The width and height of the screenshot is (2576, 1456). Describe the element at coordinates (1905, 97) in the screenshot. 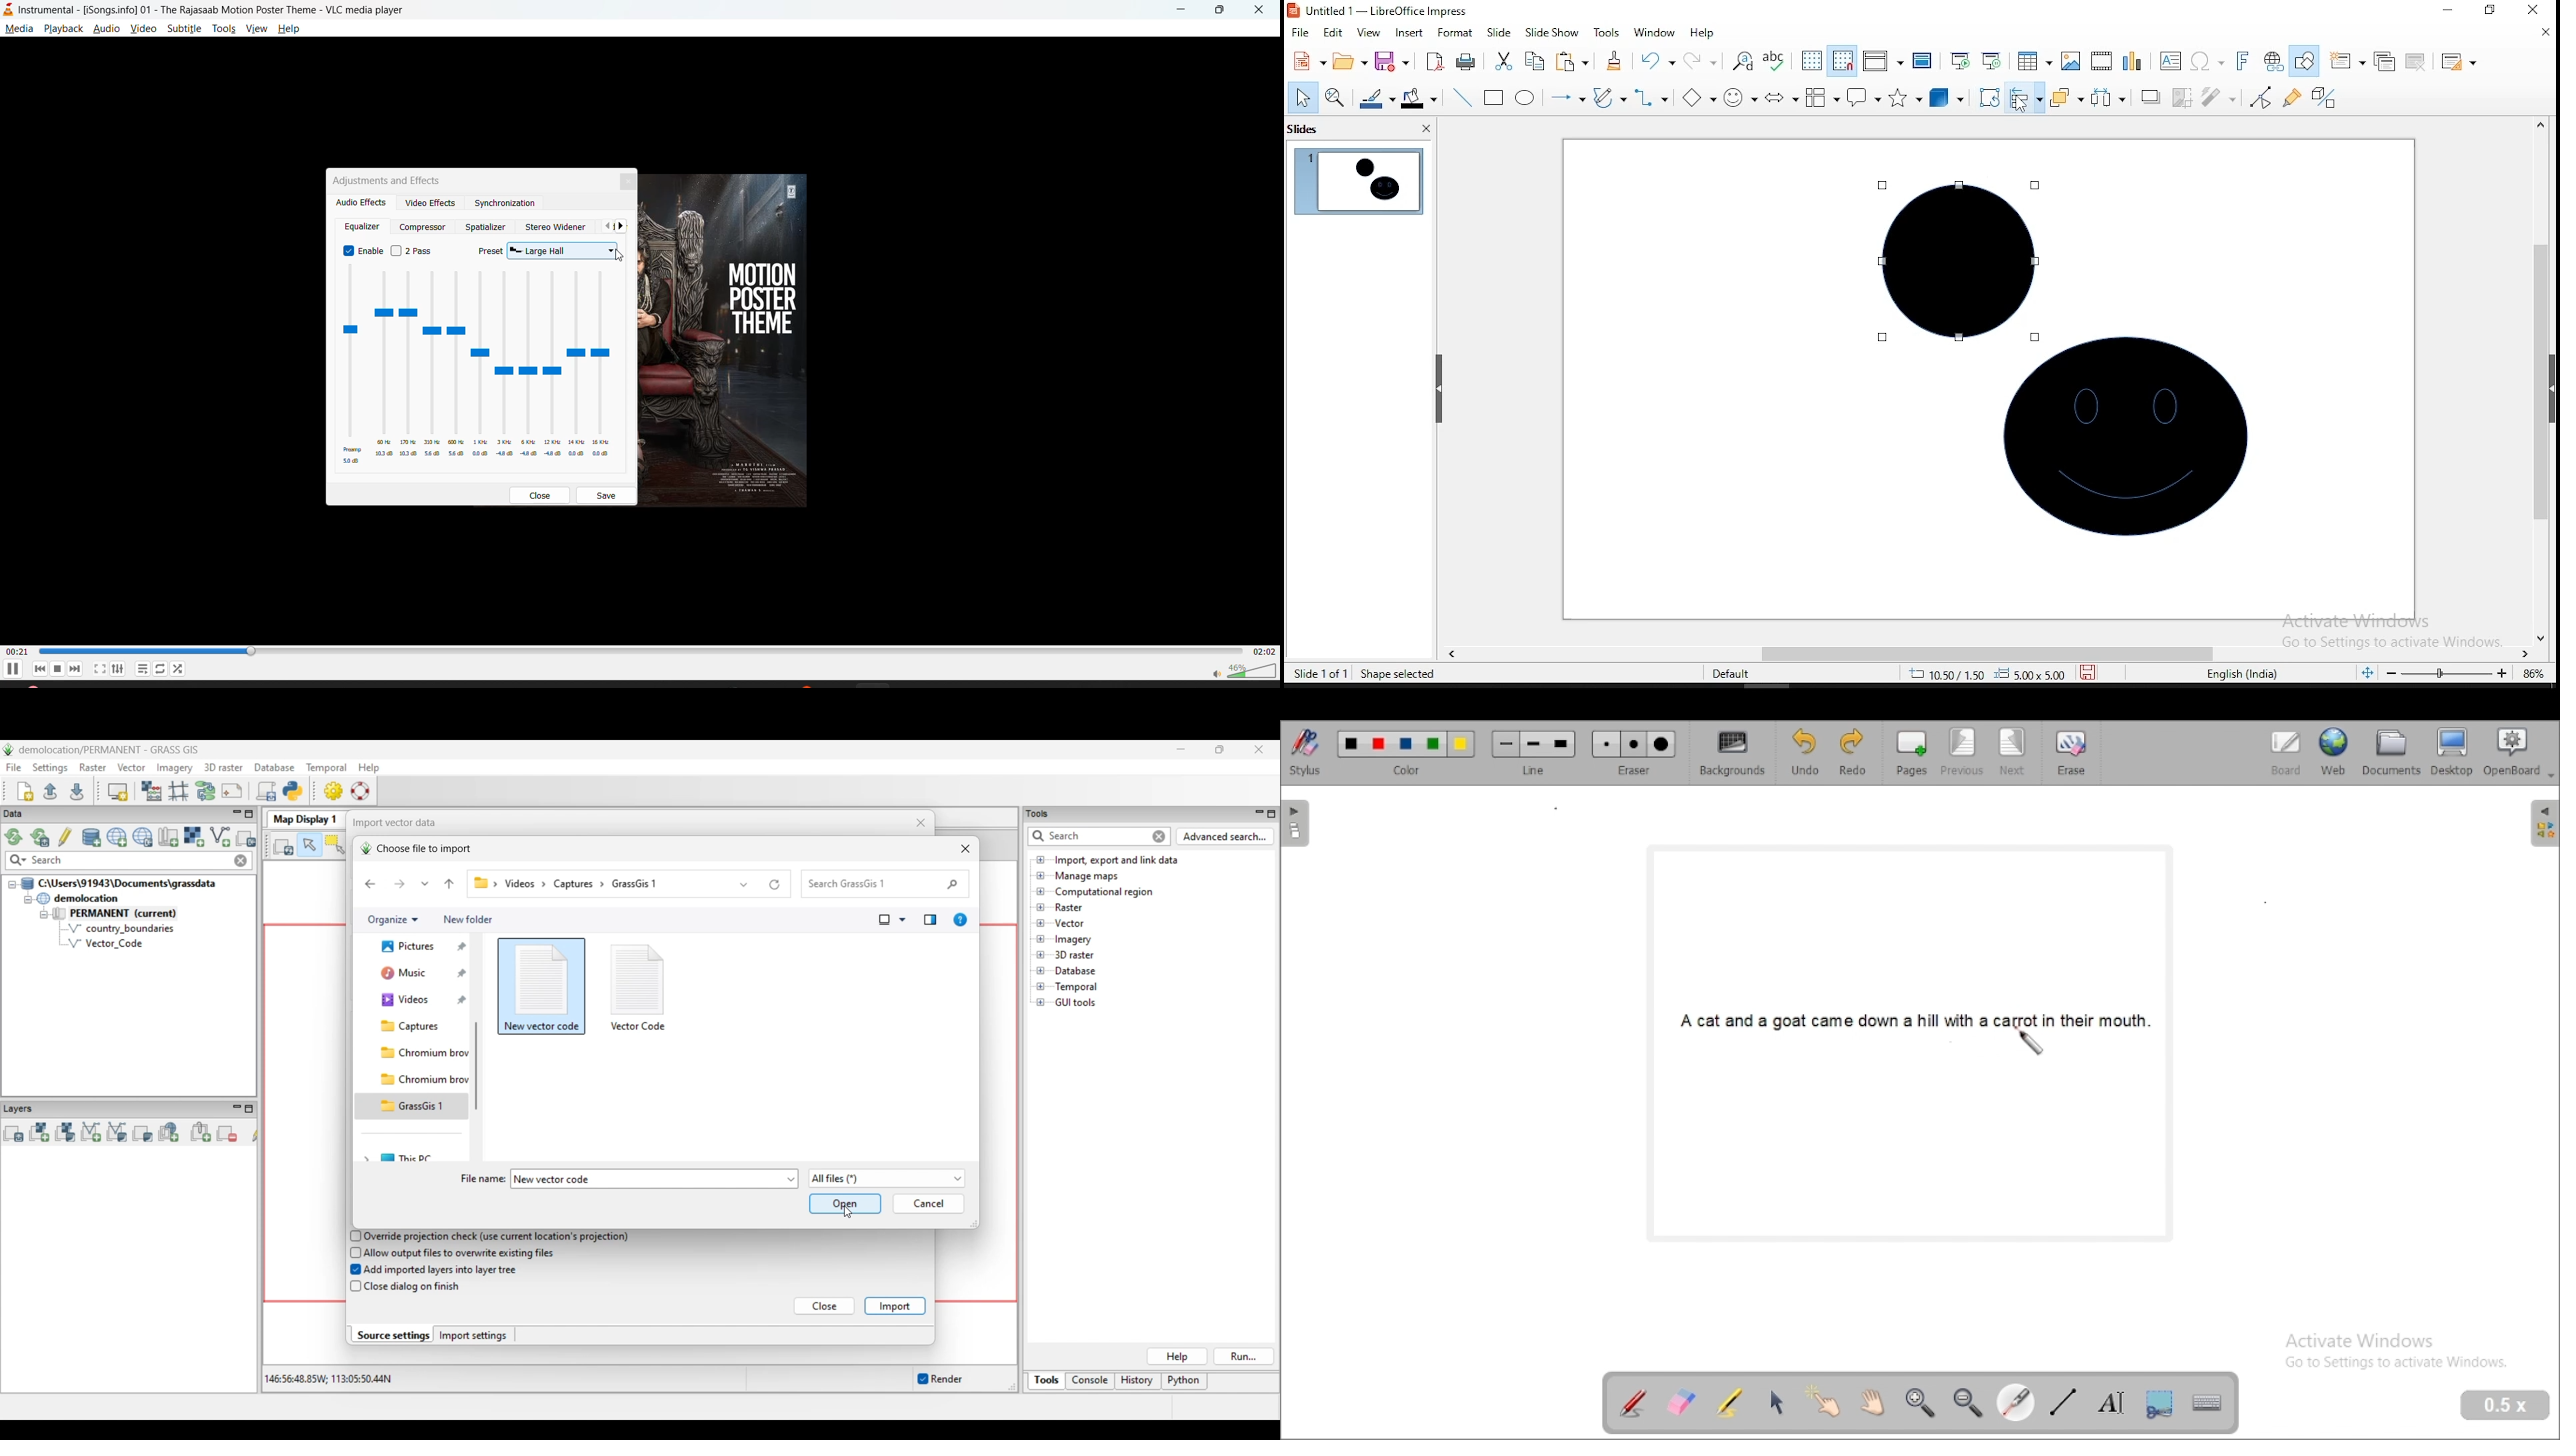

I see `stars and banners` at that location.